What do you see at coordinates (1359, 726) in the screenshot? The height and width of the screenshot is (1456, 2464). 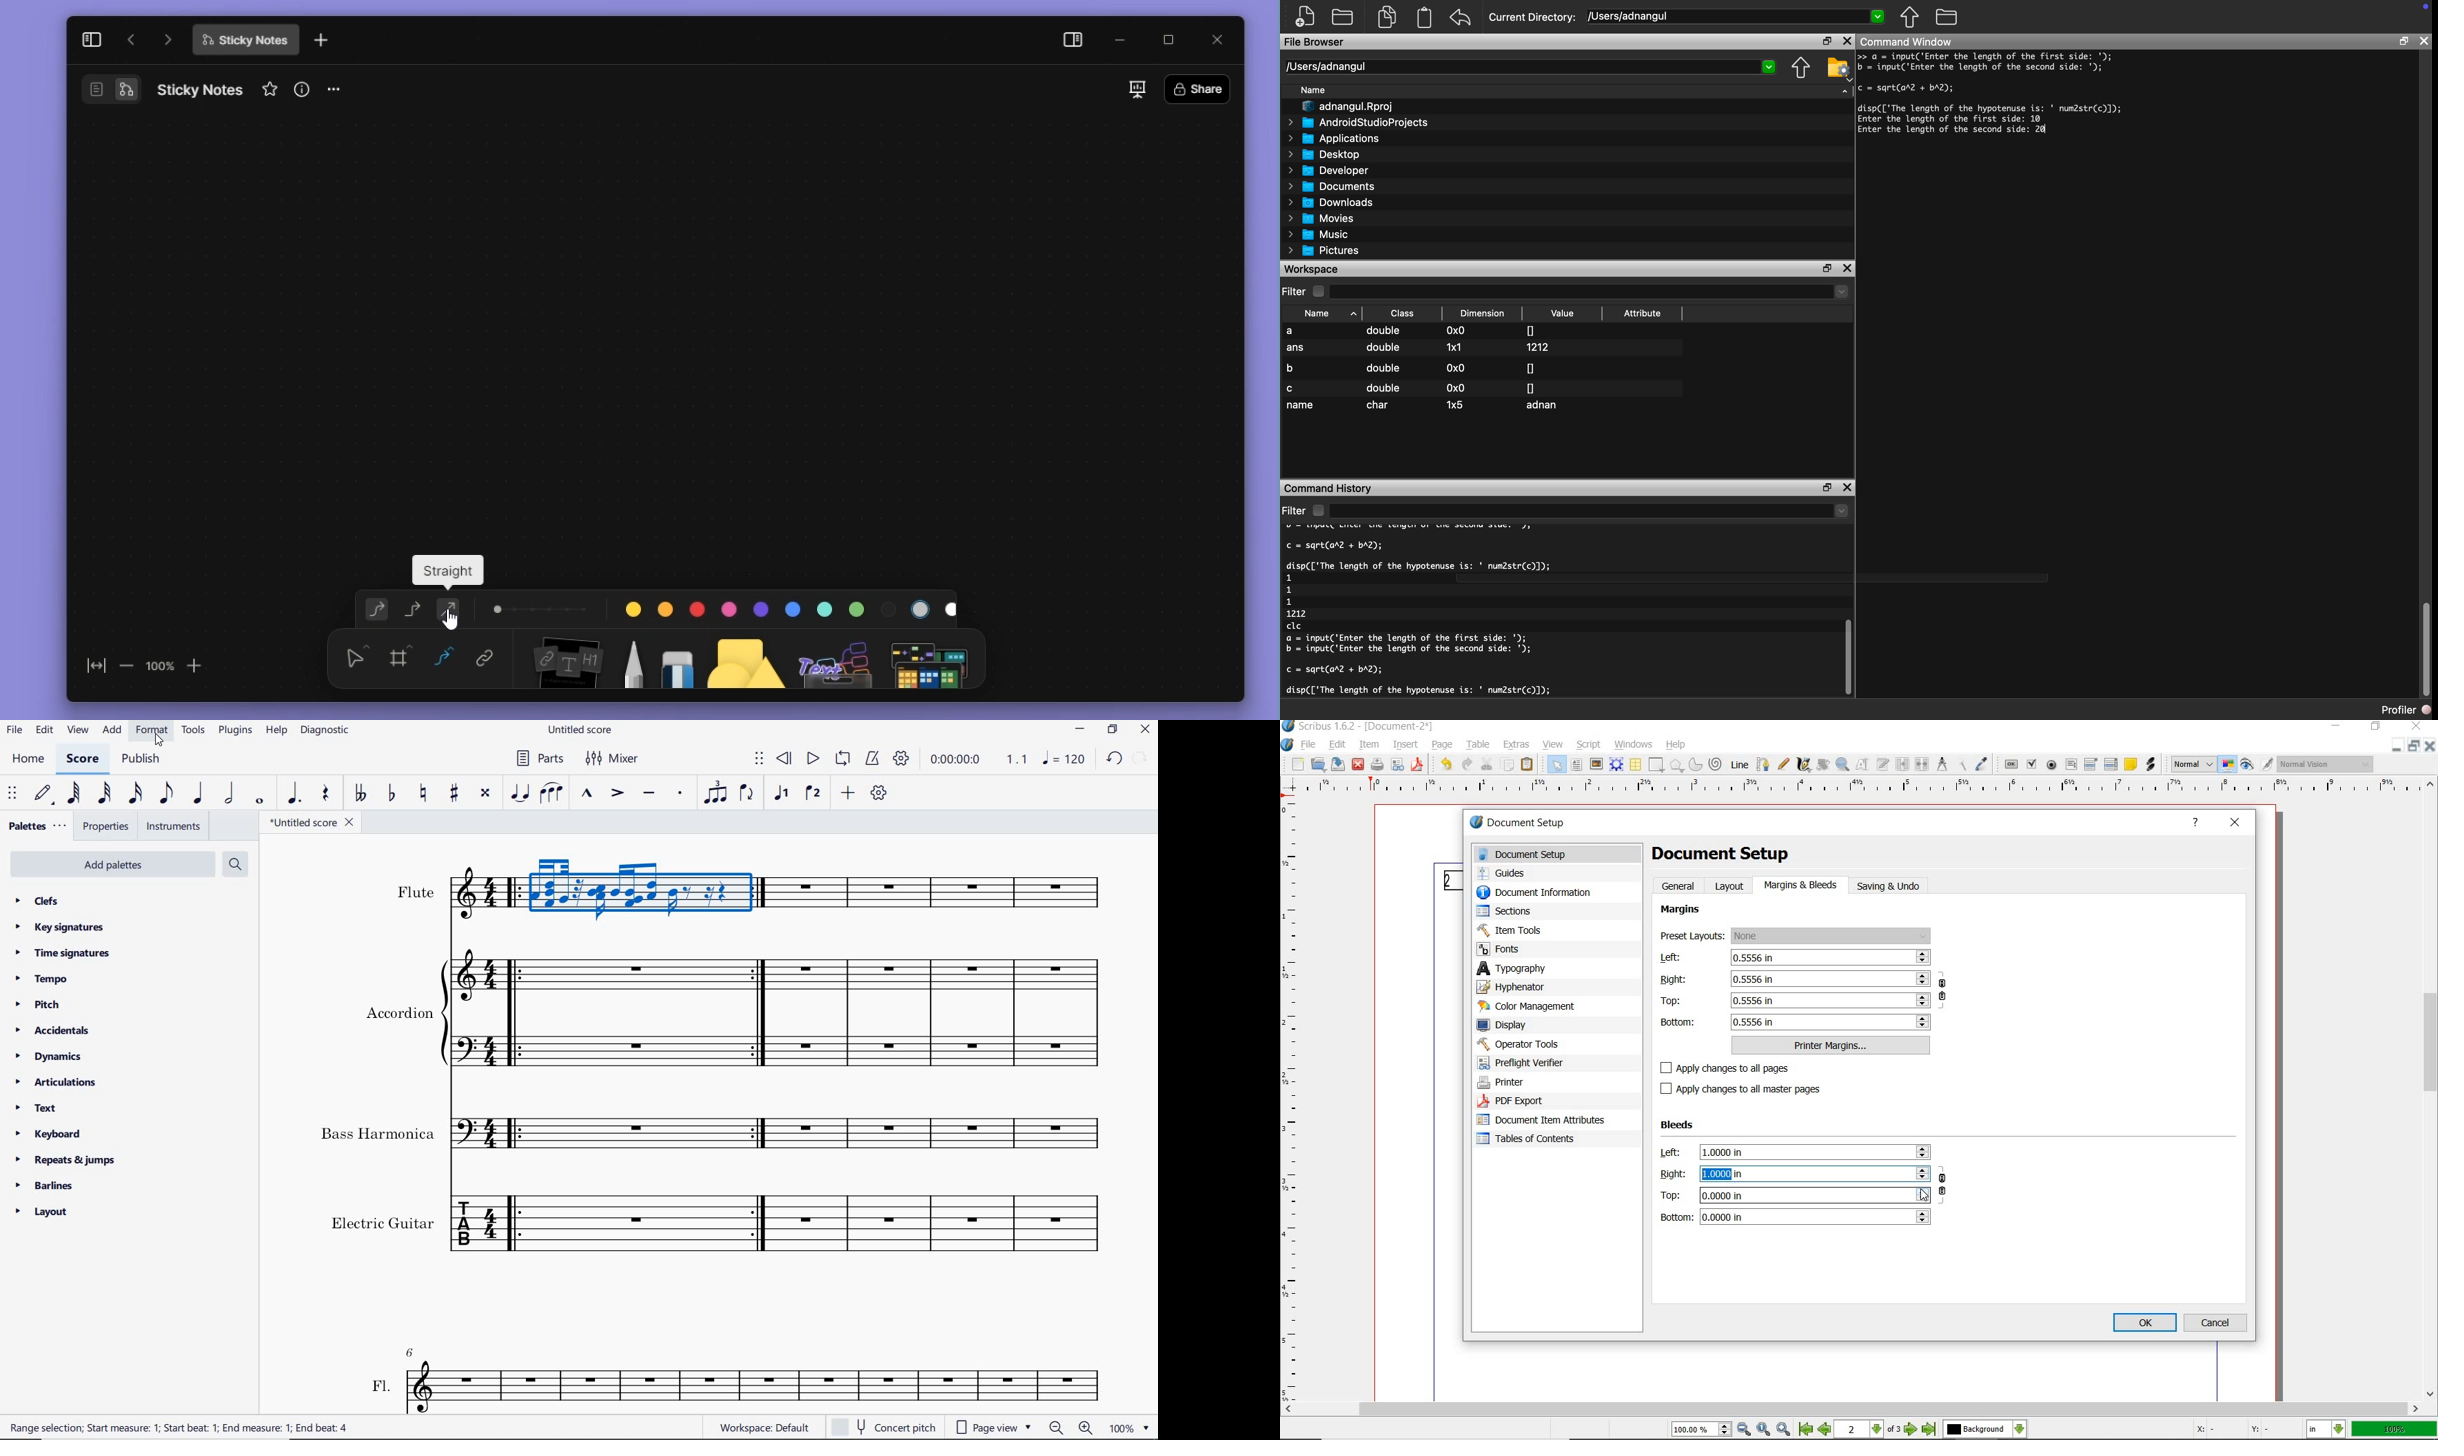 I see `Scribus 1.62 - [Document-2*]` at bounding box center [1359, 726].